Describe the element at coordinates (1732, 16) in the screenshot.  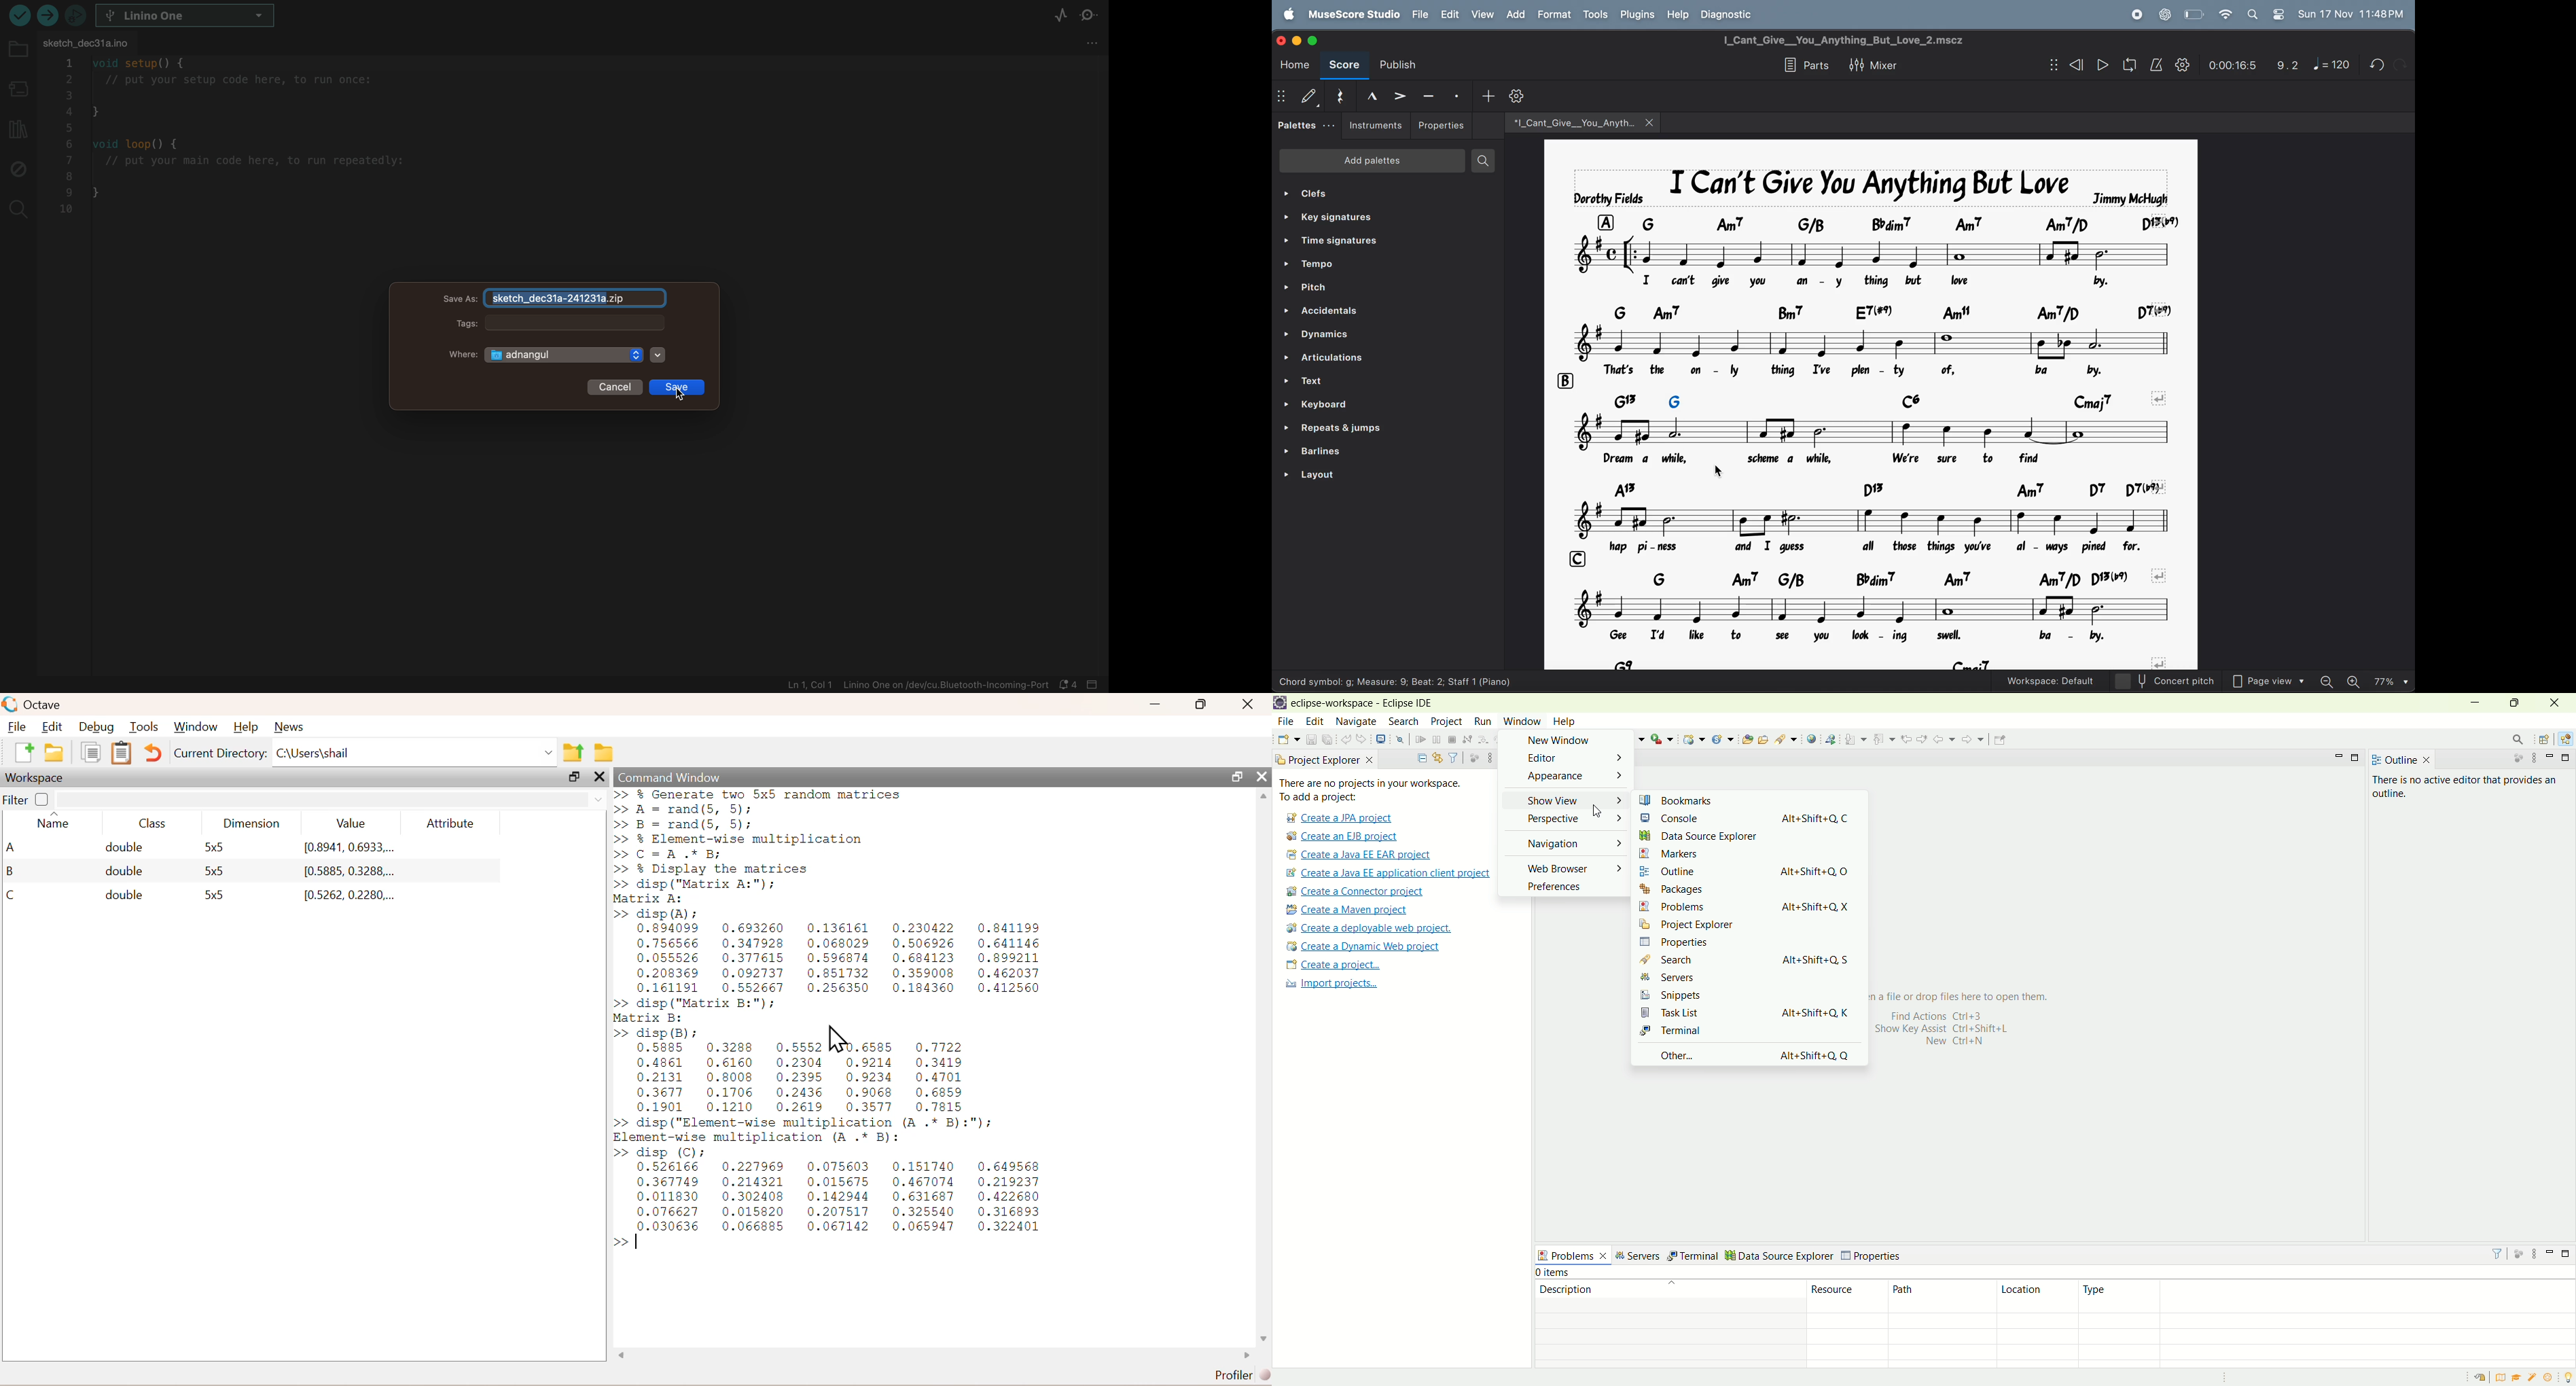
I see `diagnostic` at that location.